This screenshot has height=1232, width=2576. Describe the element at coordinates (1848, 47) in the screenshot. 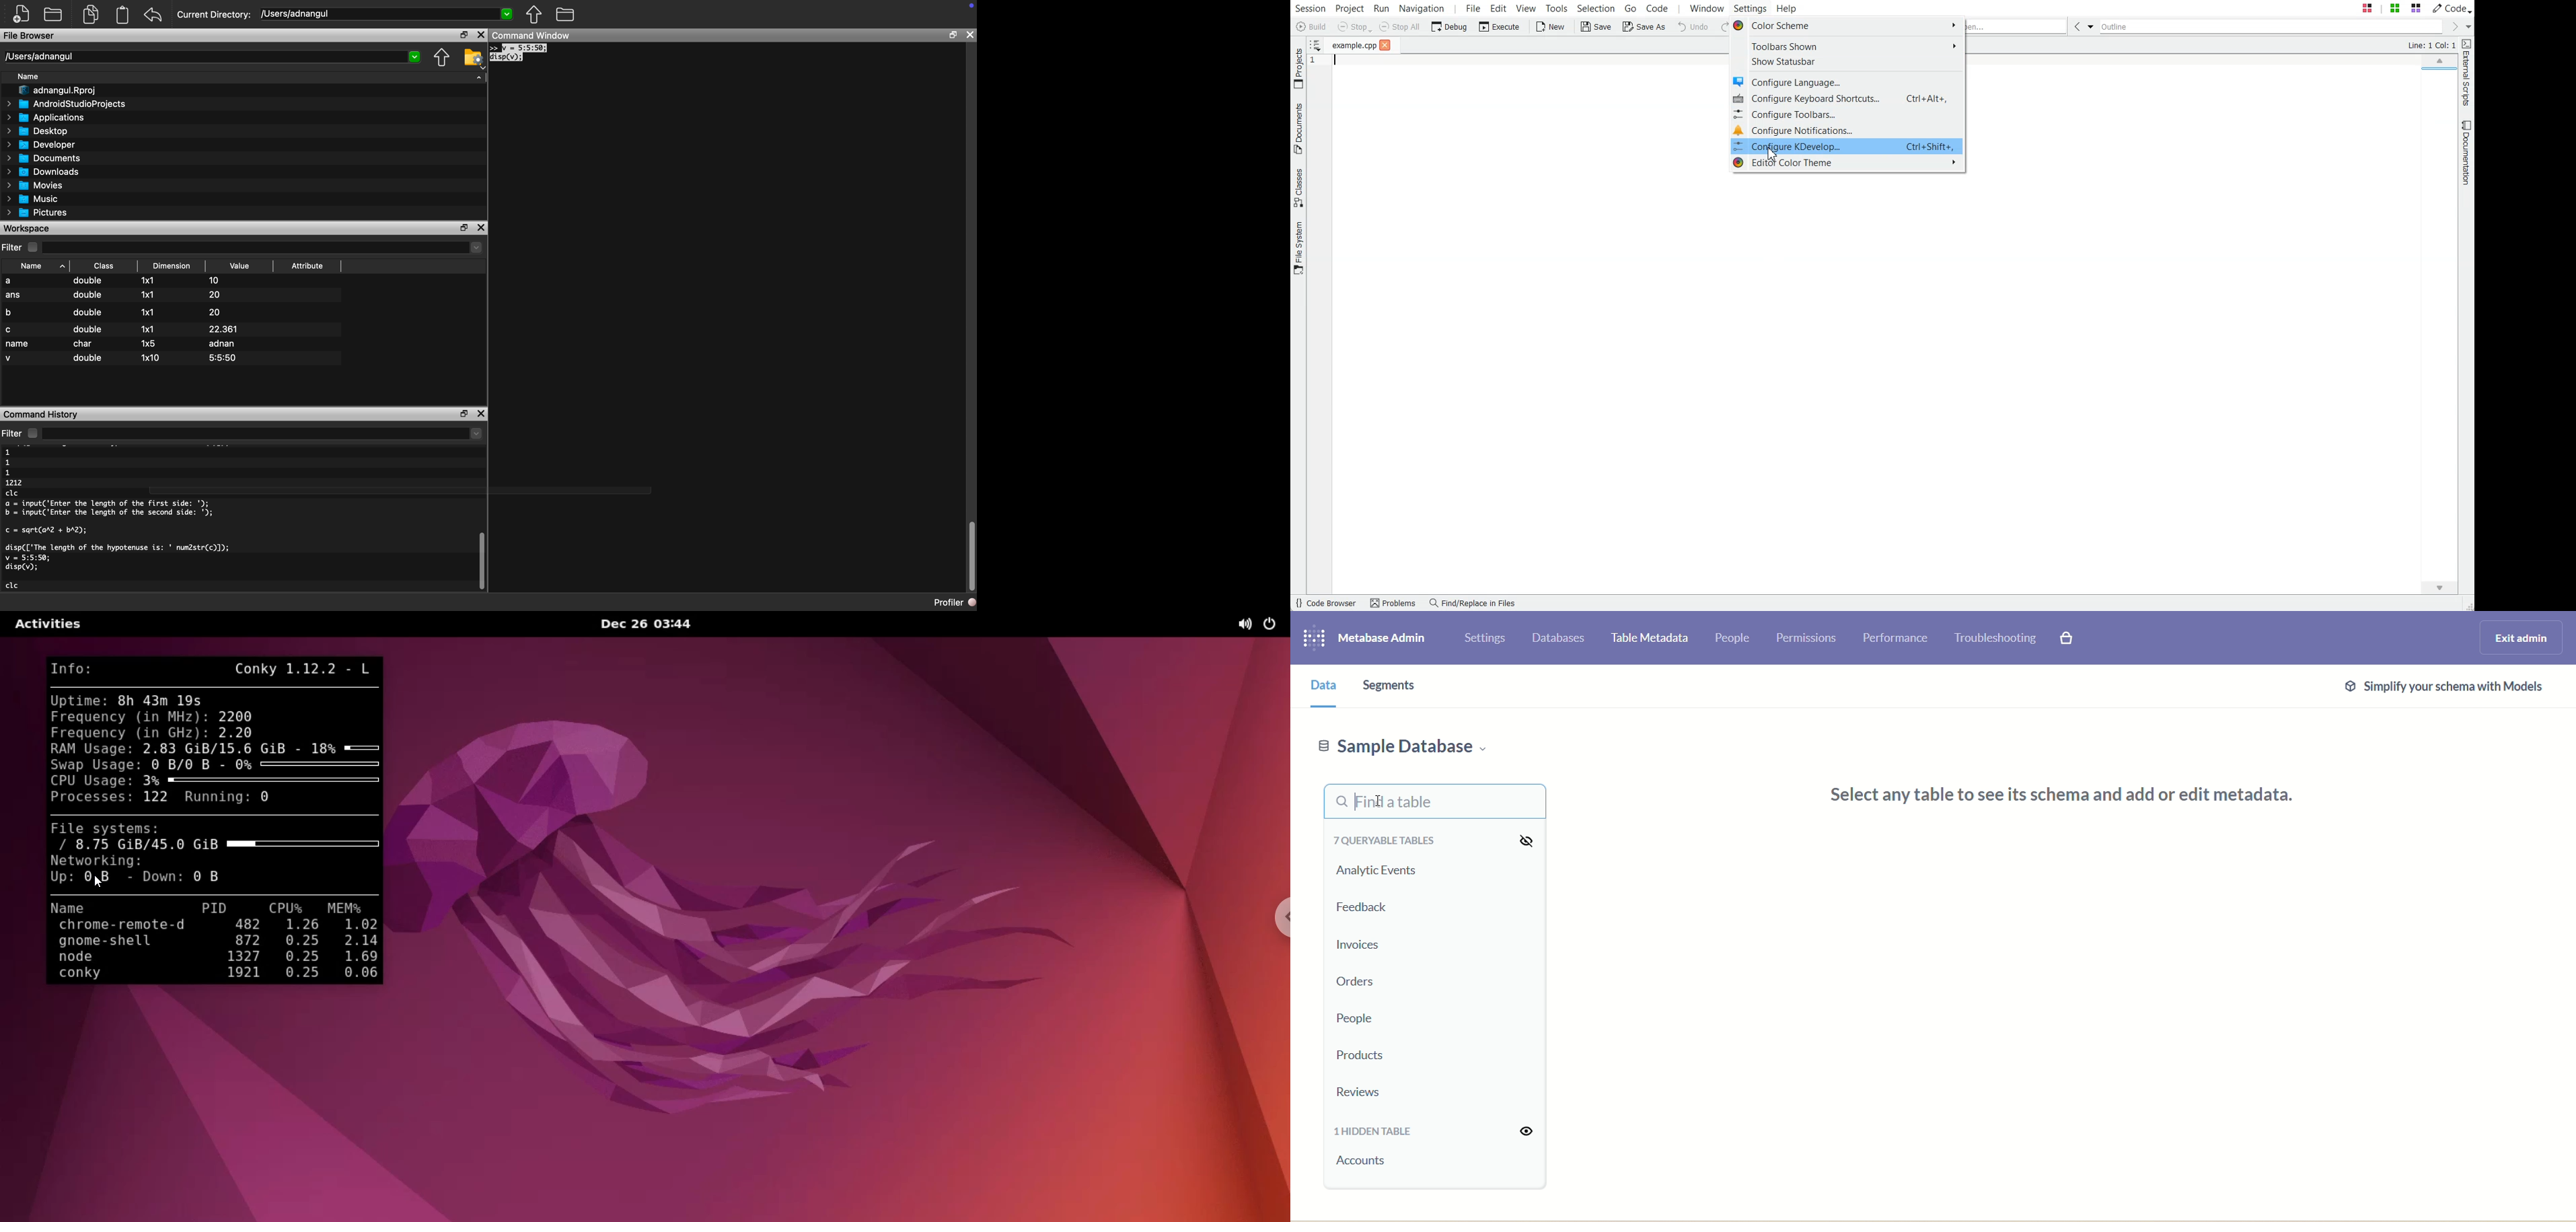

I see `Toolbars Shown` at that location.